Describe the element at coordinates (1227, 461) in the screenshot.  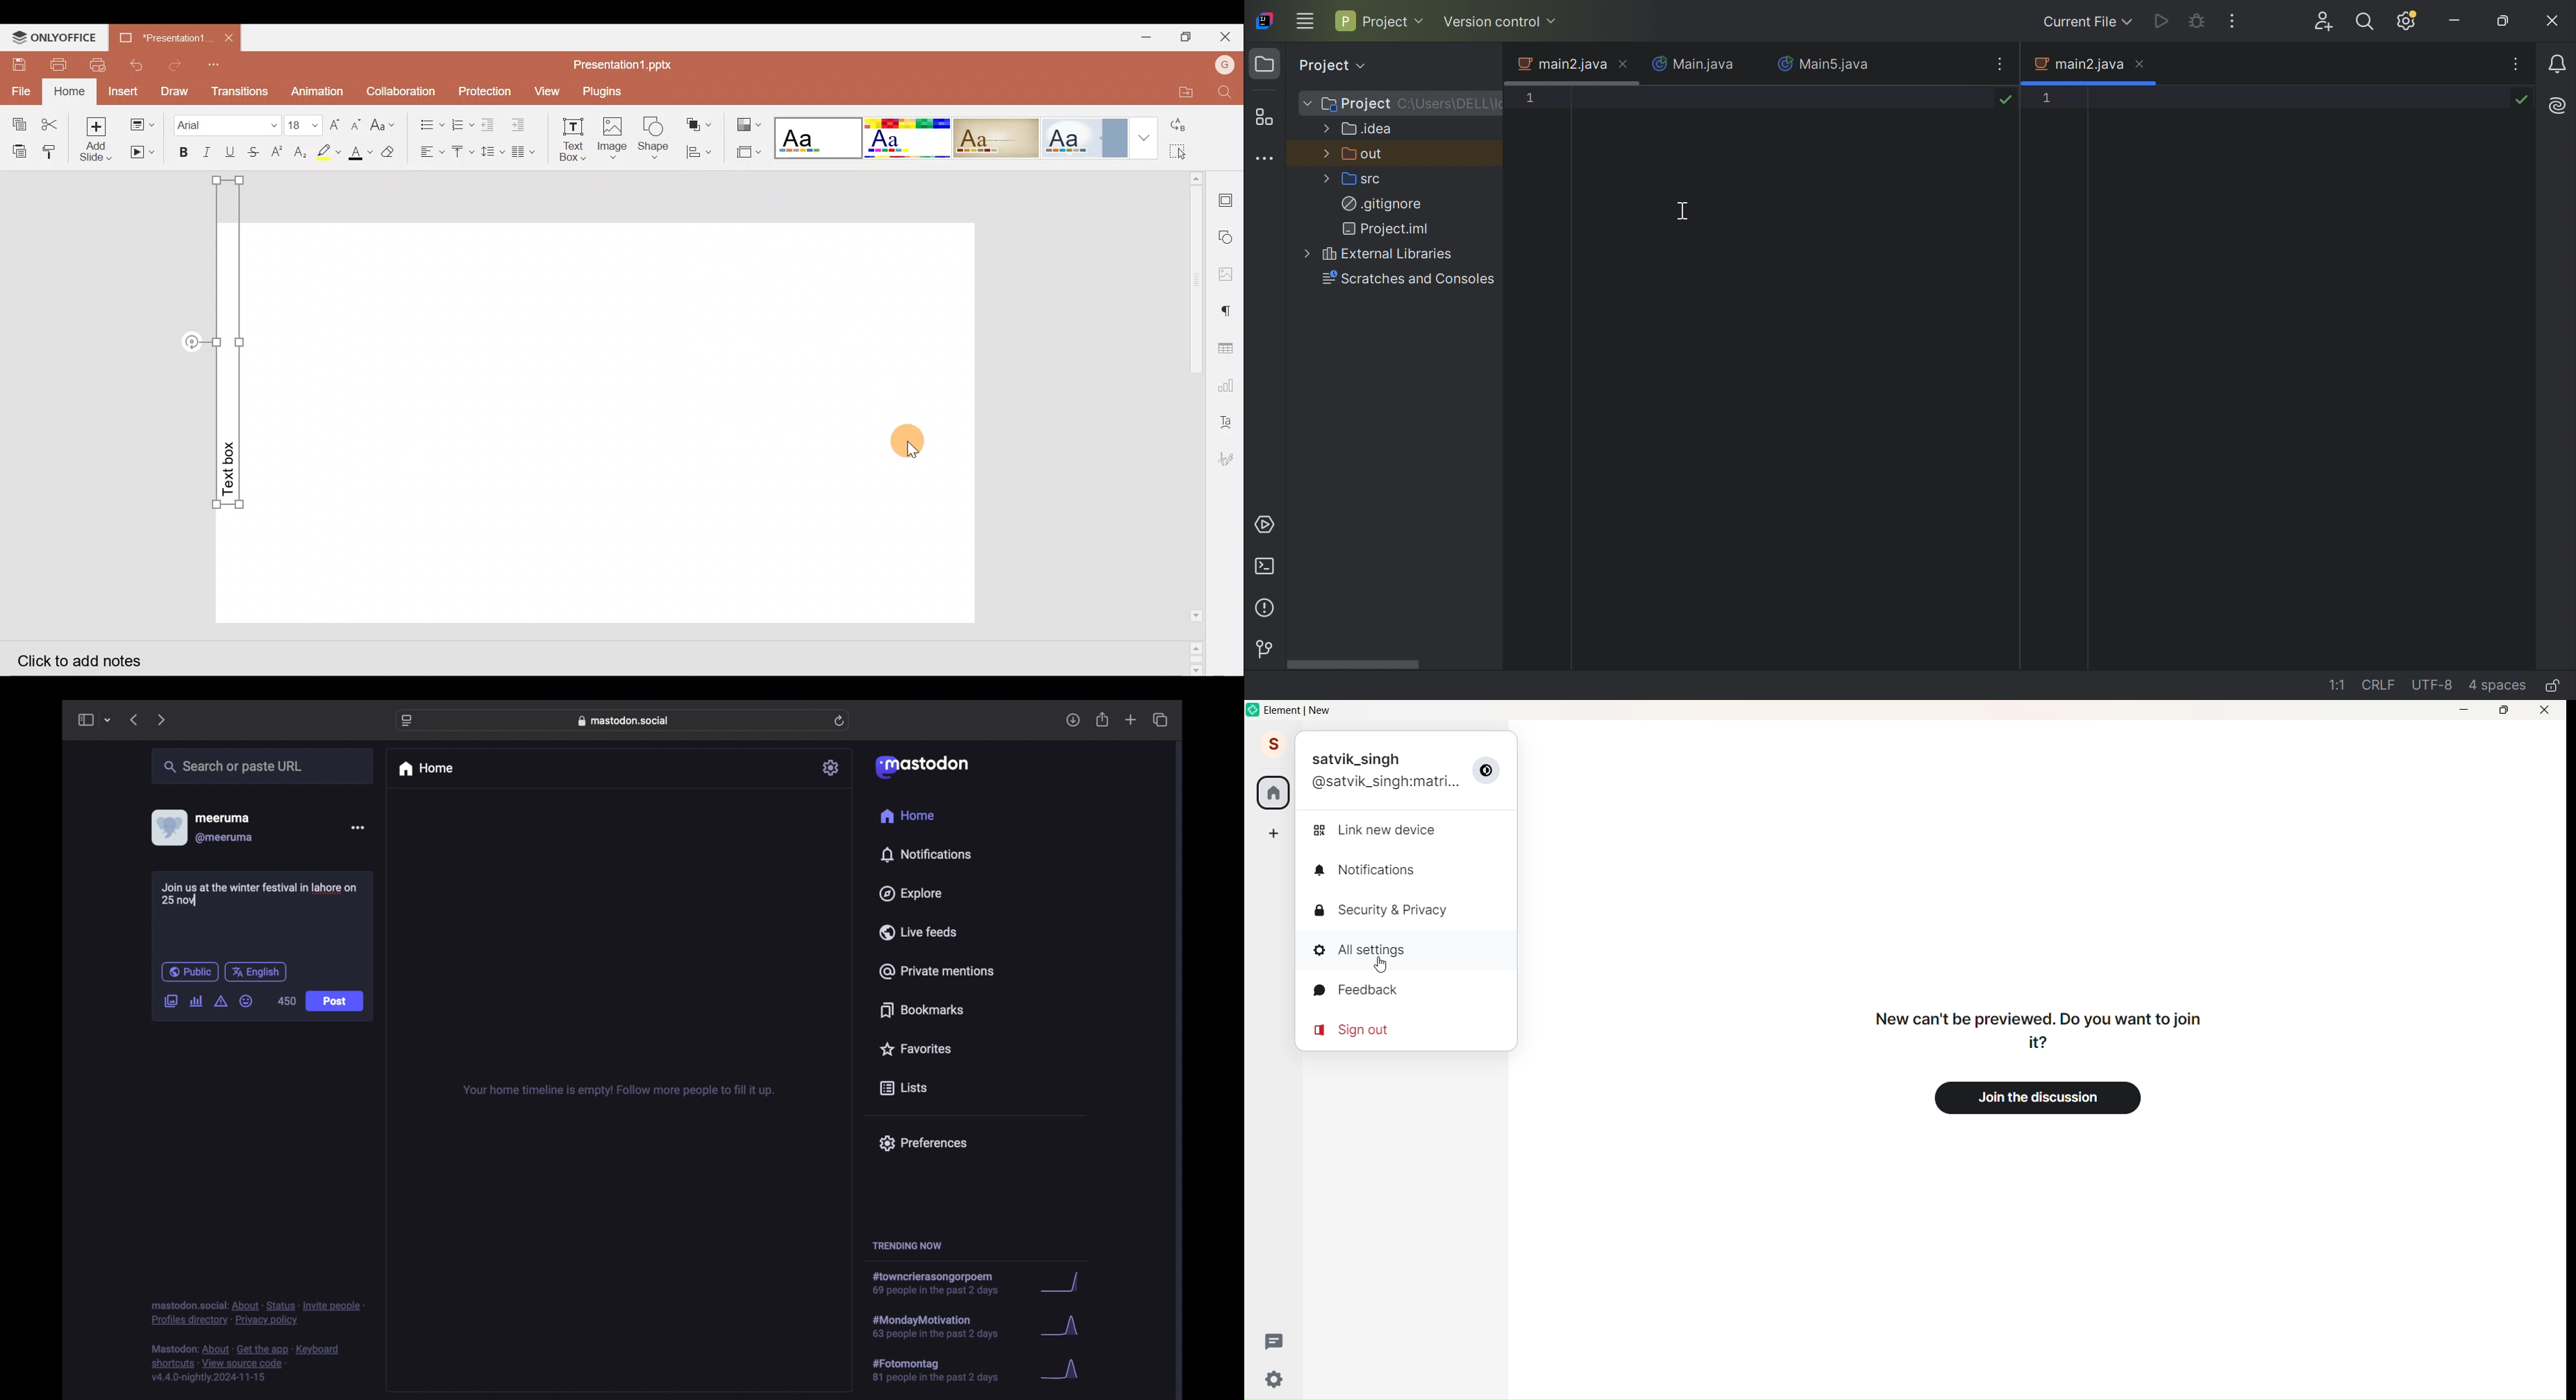
I see `Signature settings` at that location.